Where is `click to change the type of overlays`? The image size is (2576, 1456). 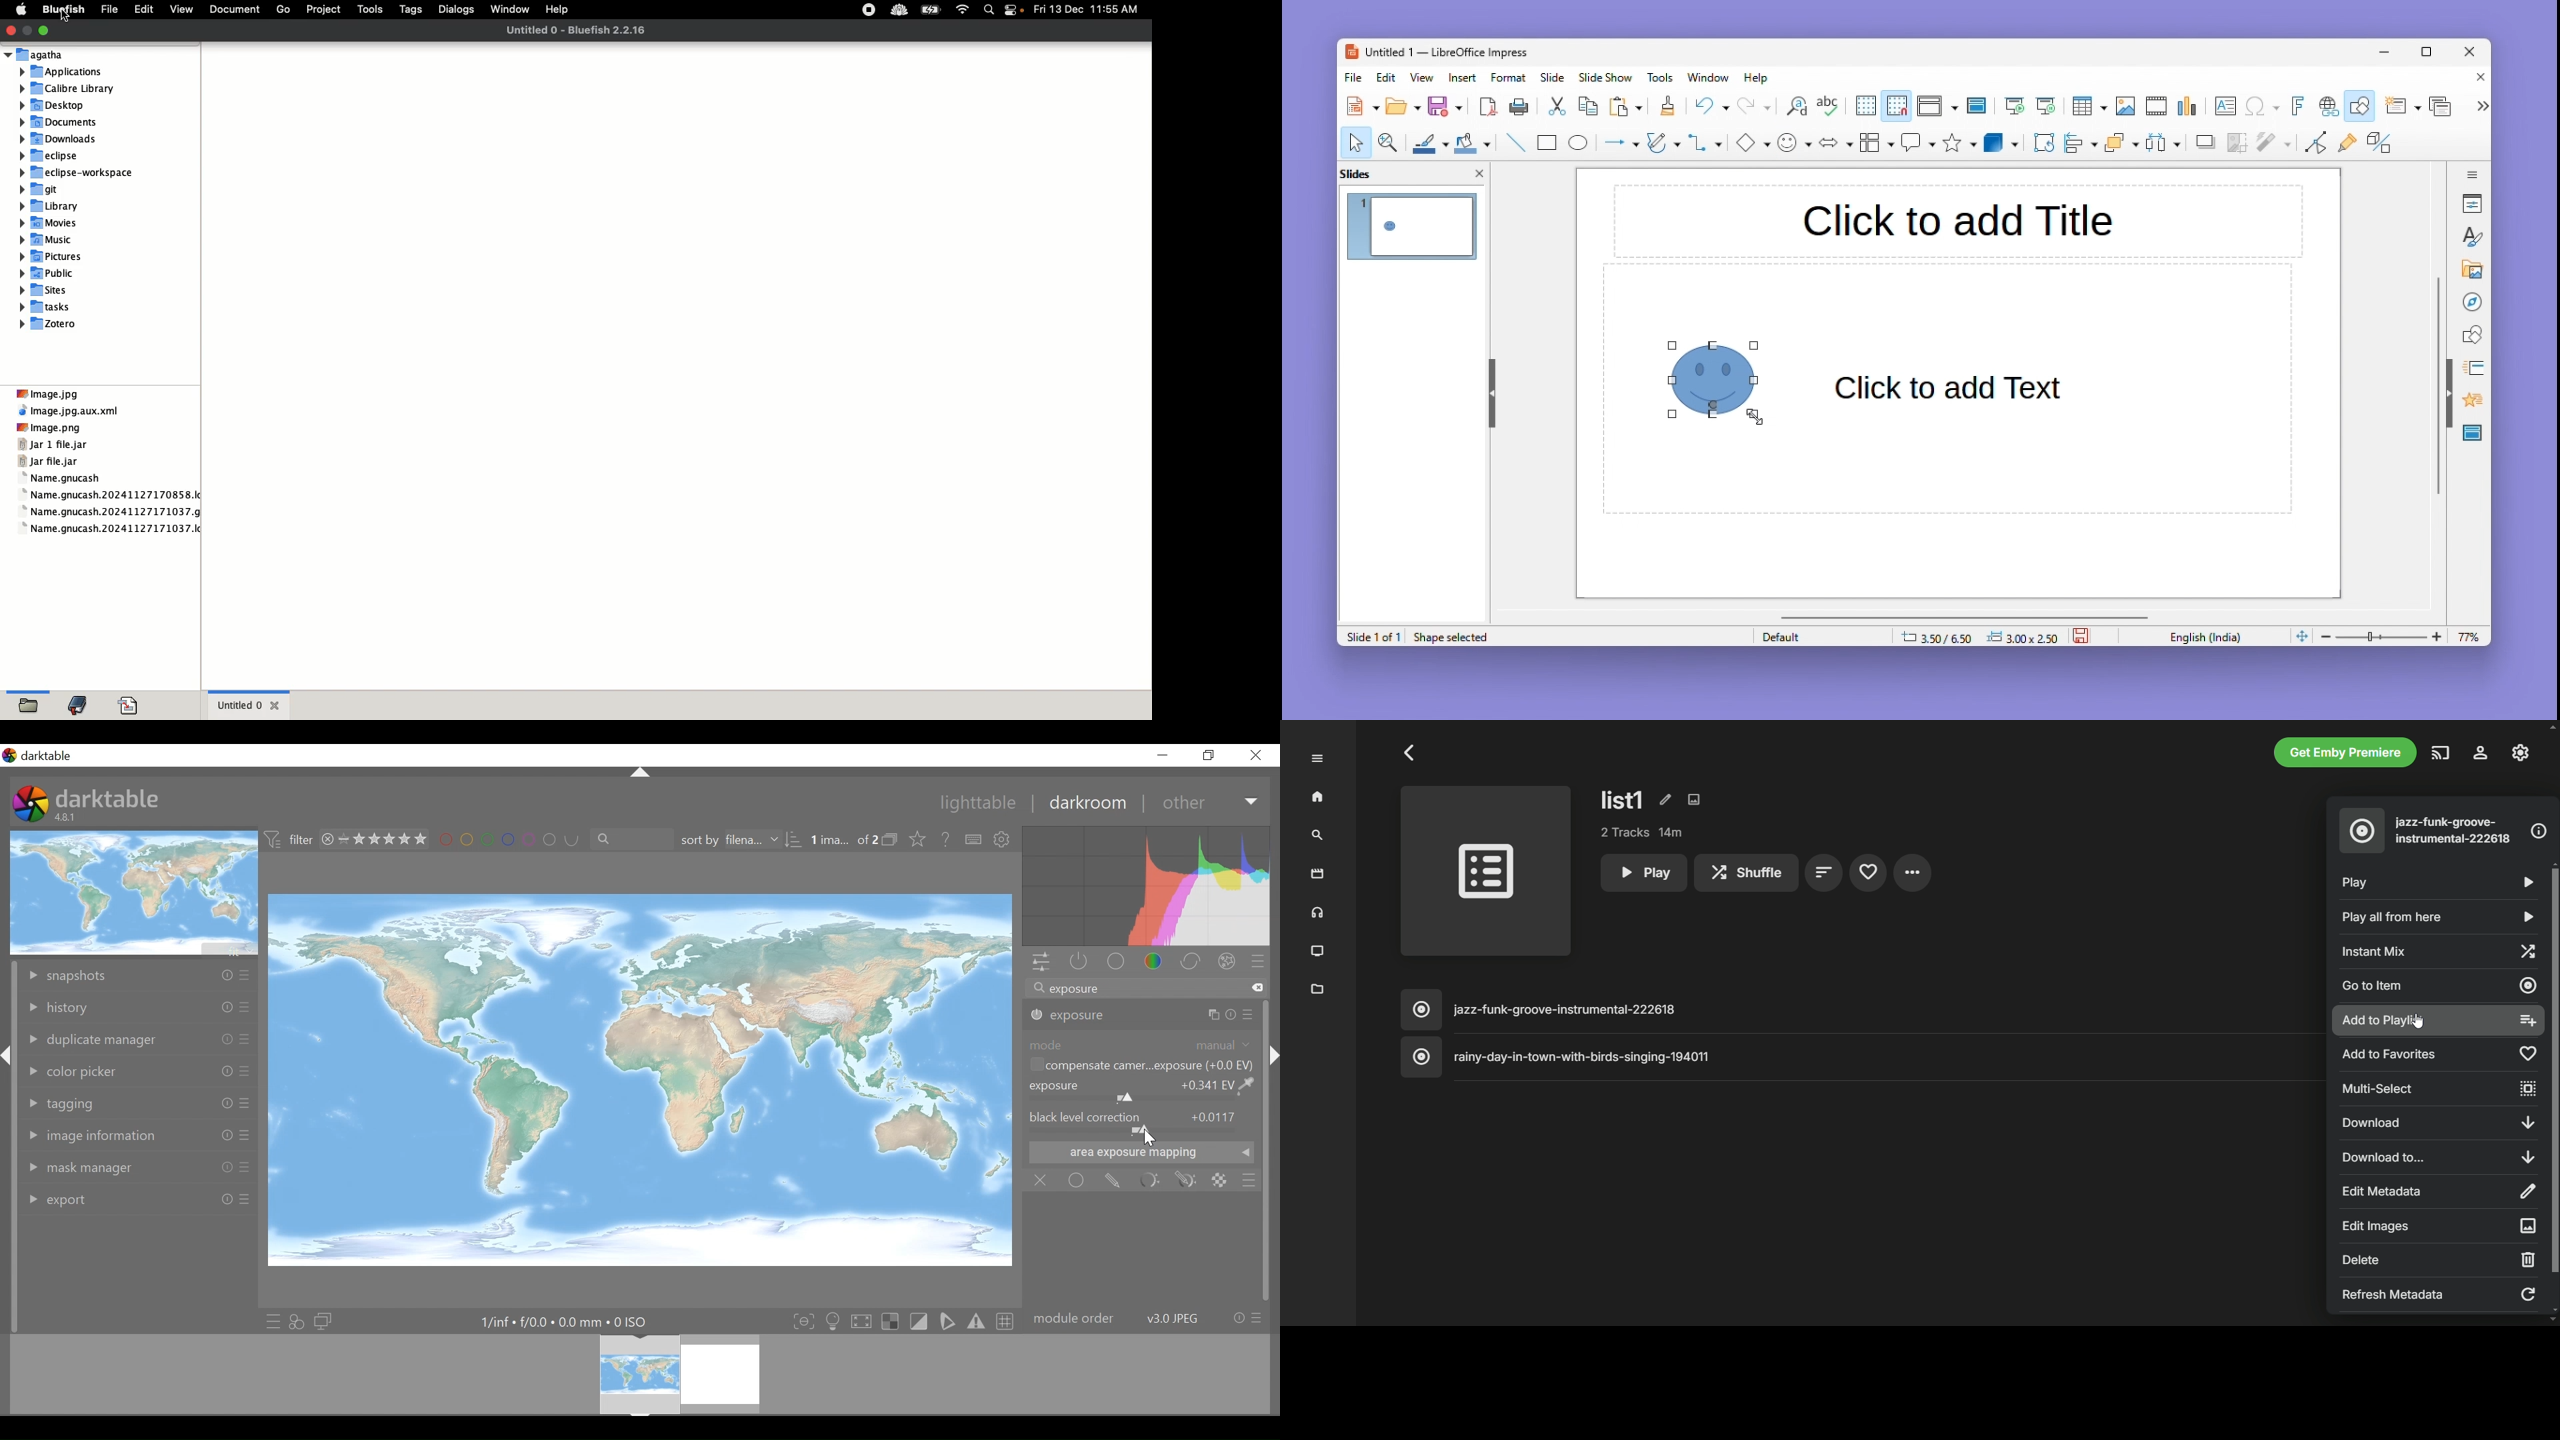
click to change the type of overlays is located at coordinates (919, 838).